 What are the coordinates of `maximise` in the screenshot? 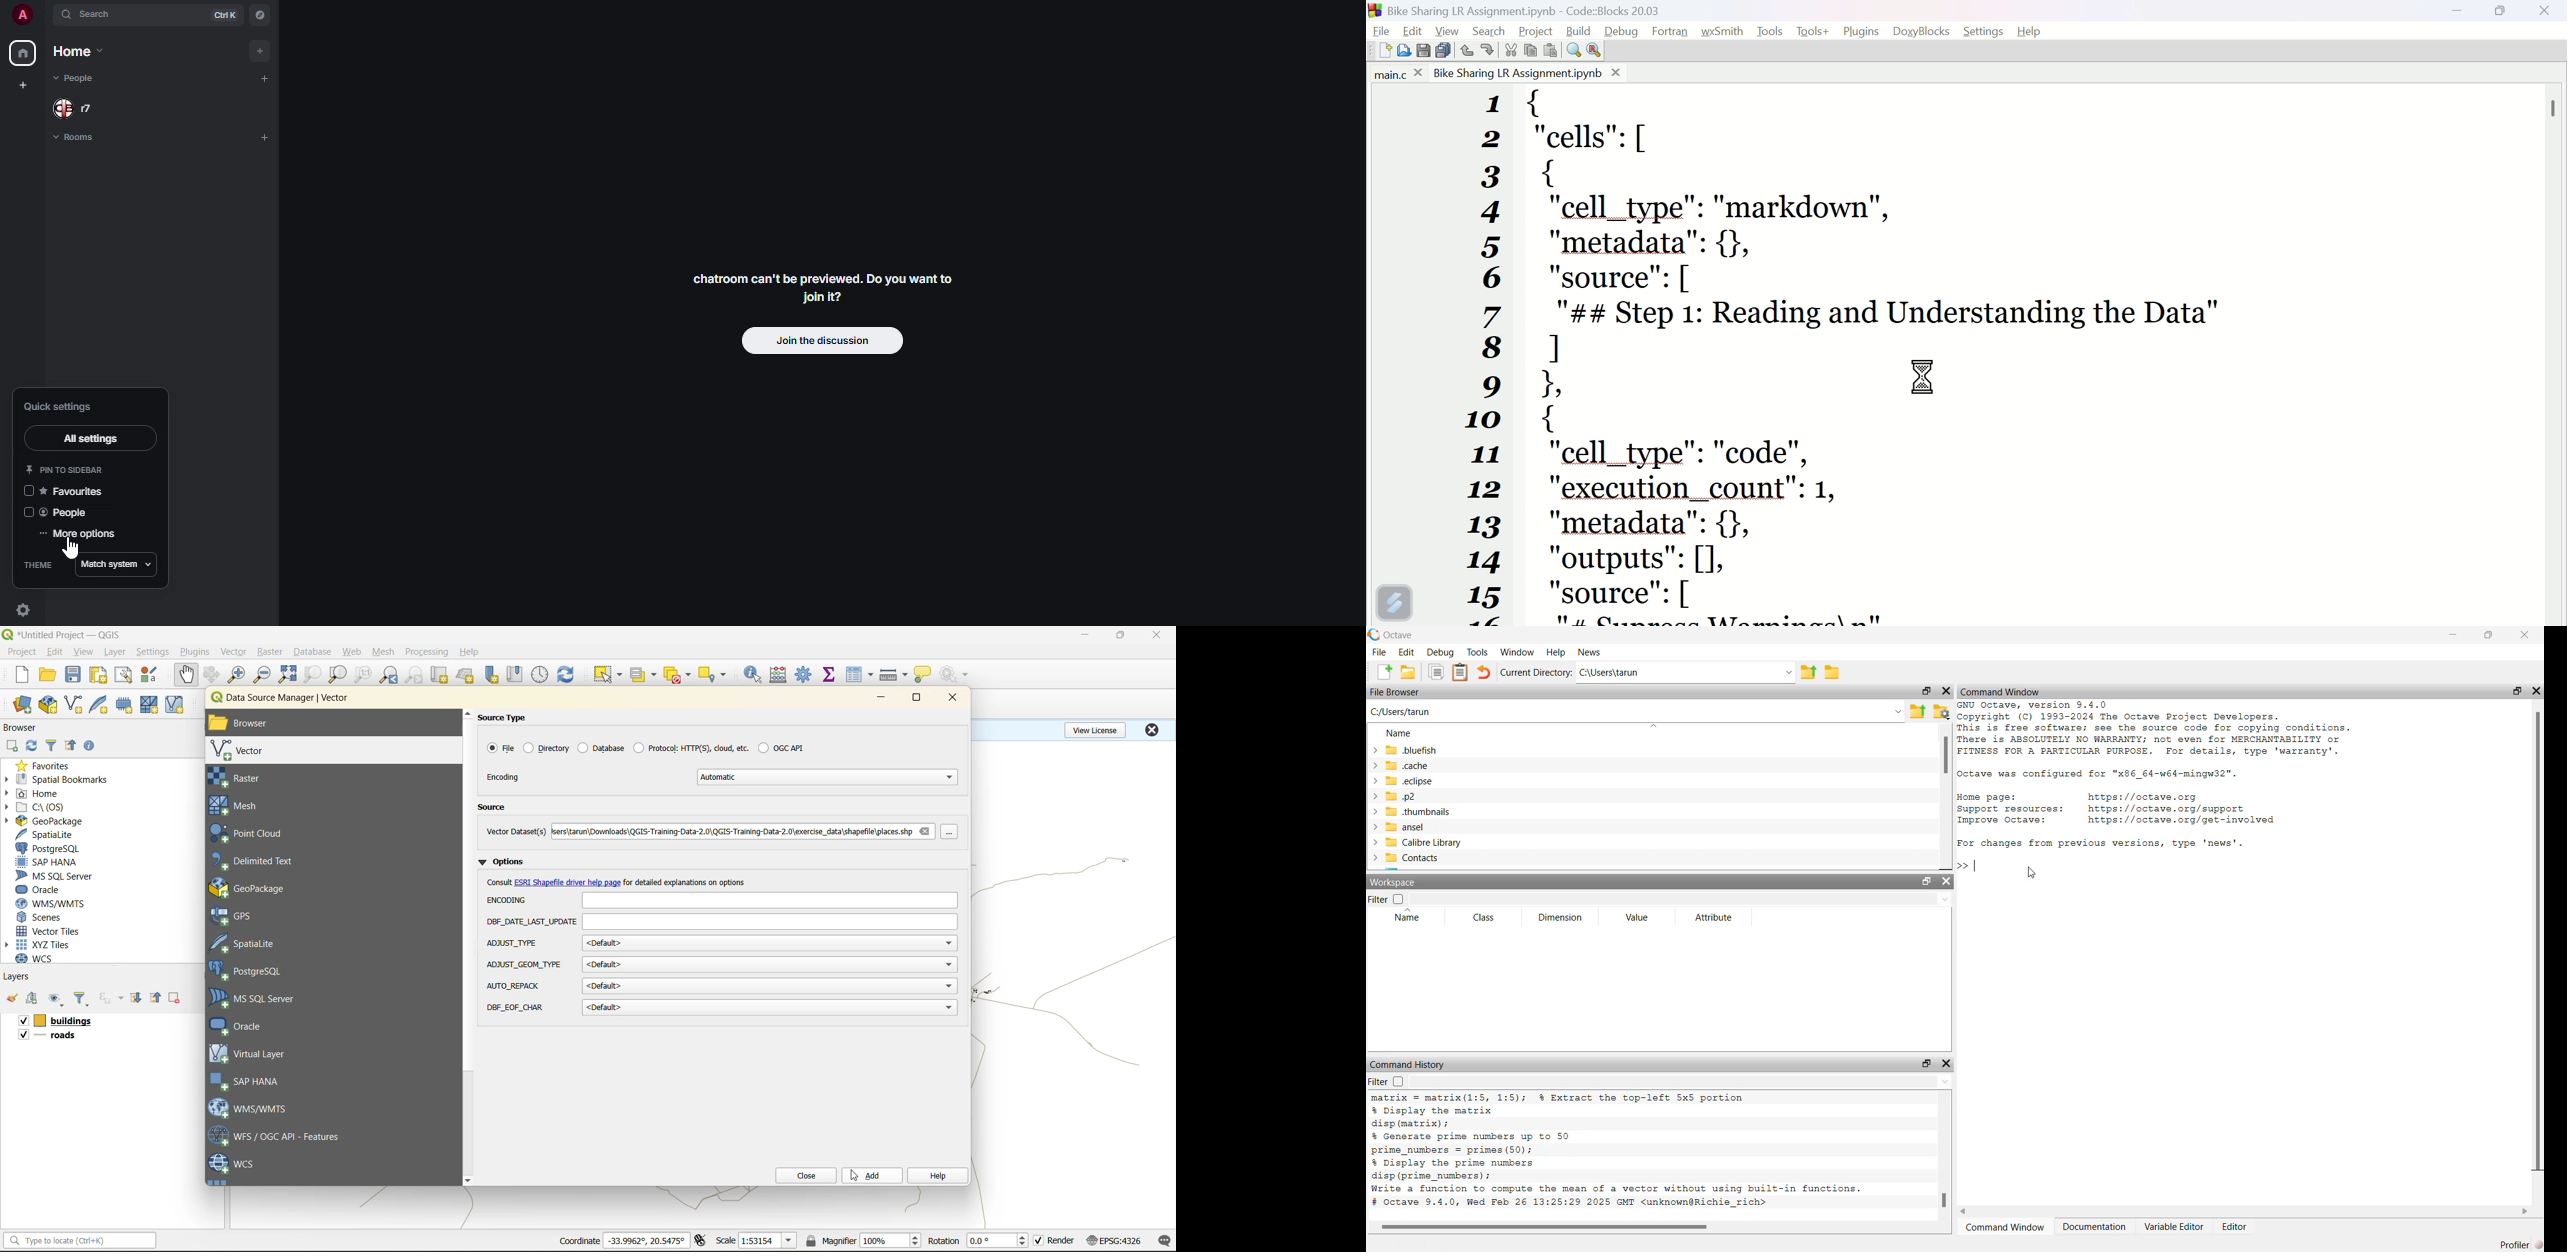 It's located at (2506, 14).